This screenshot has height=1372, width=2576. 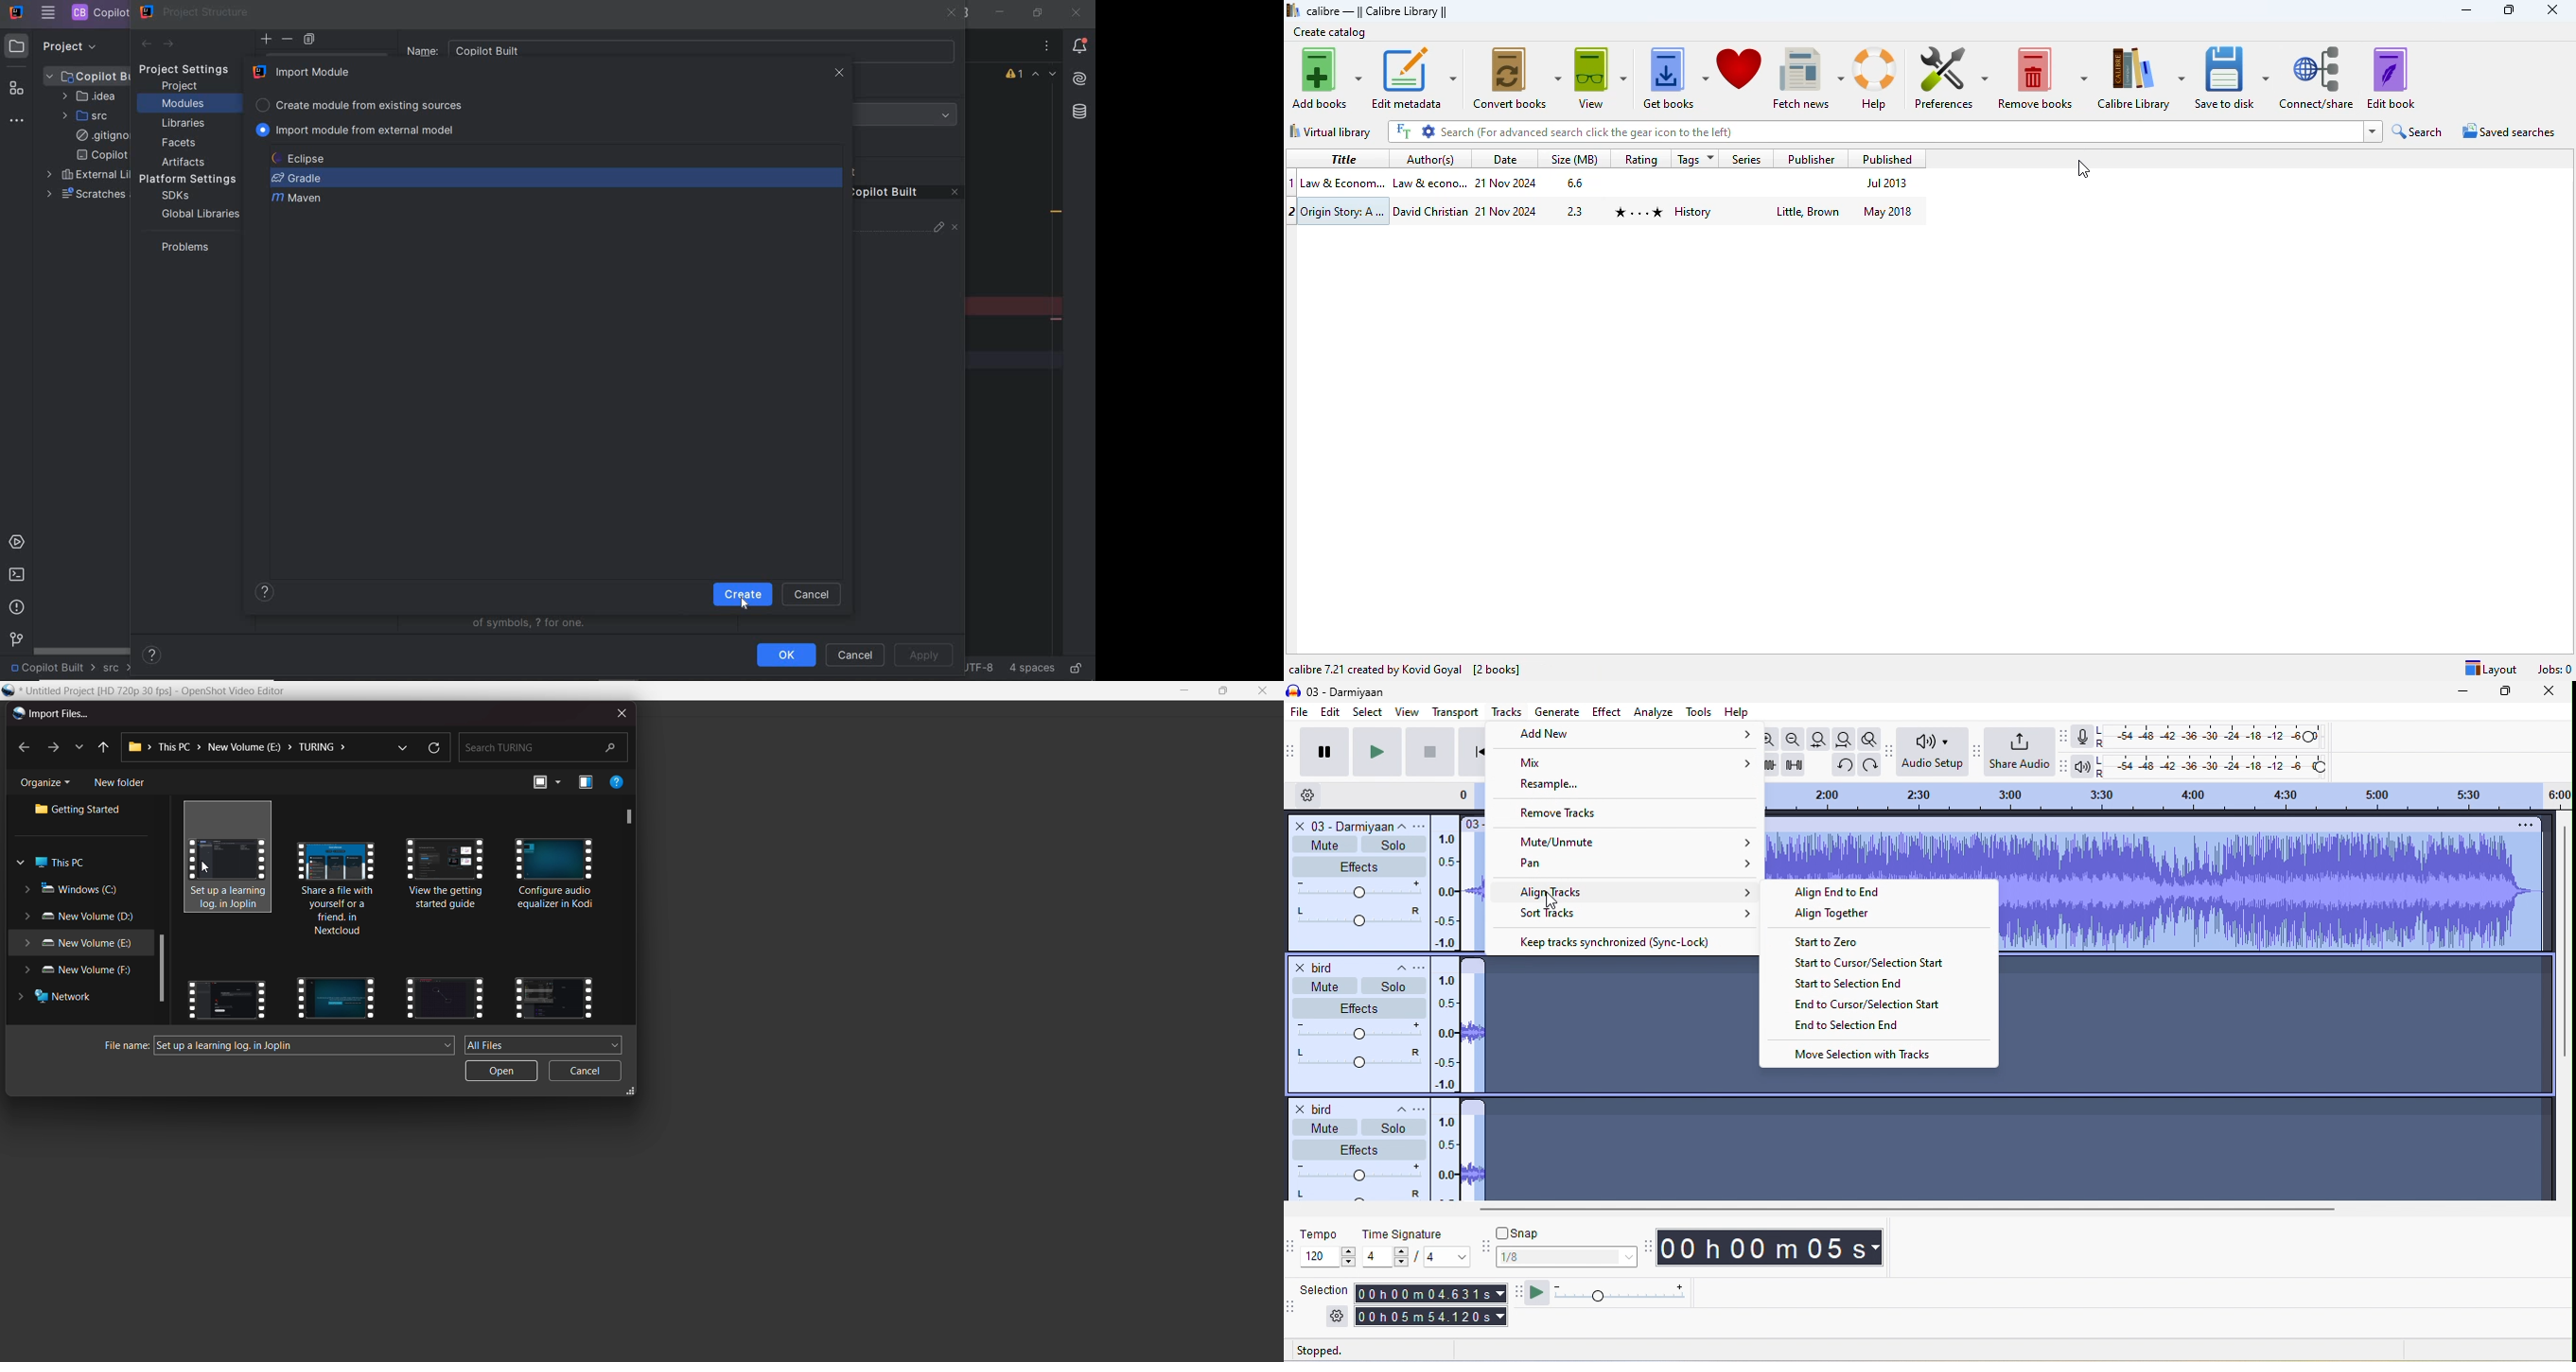 I want to click on keep tracks synchonized , so click(x=1621, y=942).